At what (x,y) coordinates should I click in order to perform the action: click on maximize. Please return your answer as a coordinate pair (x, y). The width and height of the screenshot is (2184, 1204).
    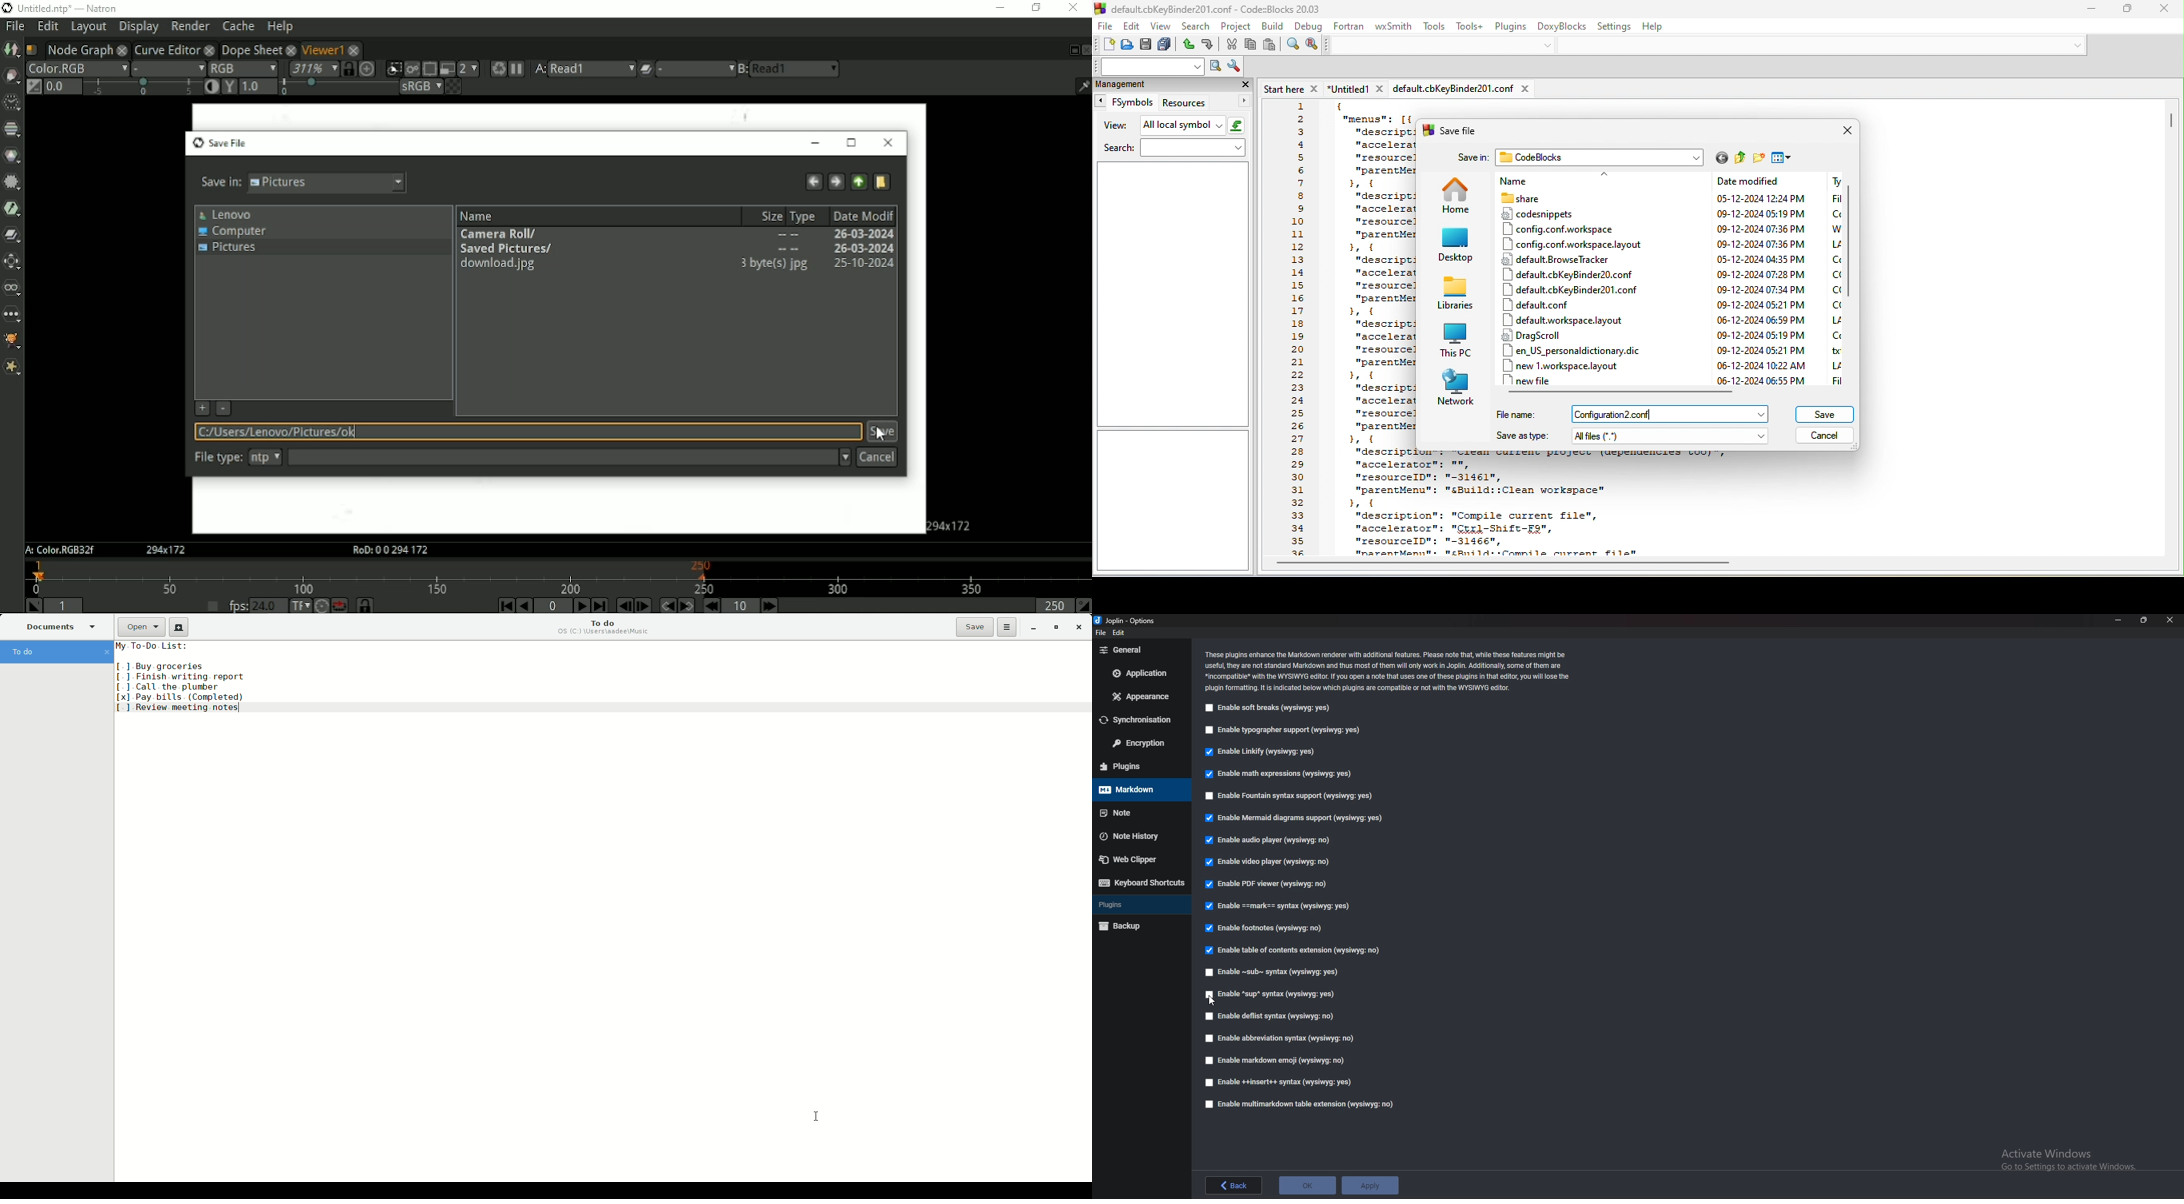
    Looking at the image, I should click on (2125, 10).